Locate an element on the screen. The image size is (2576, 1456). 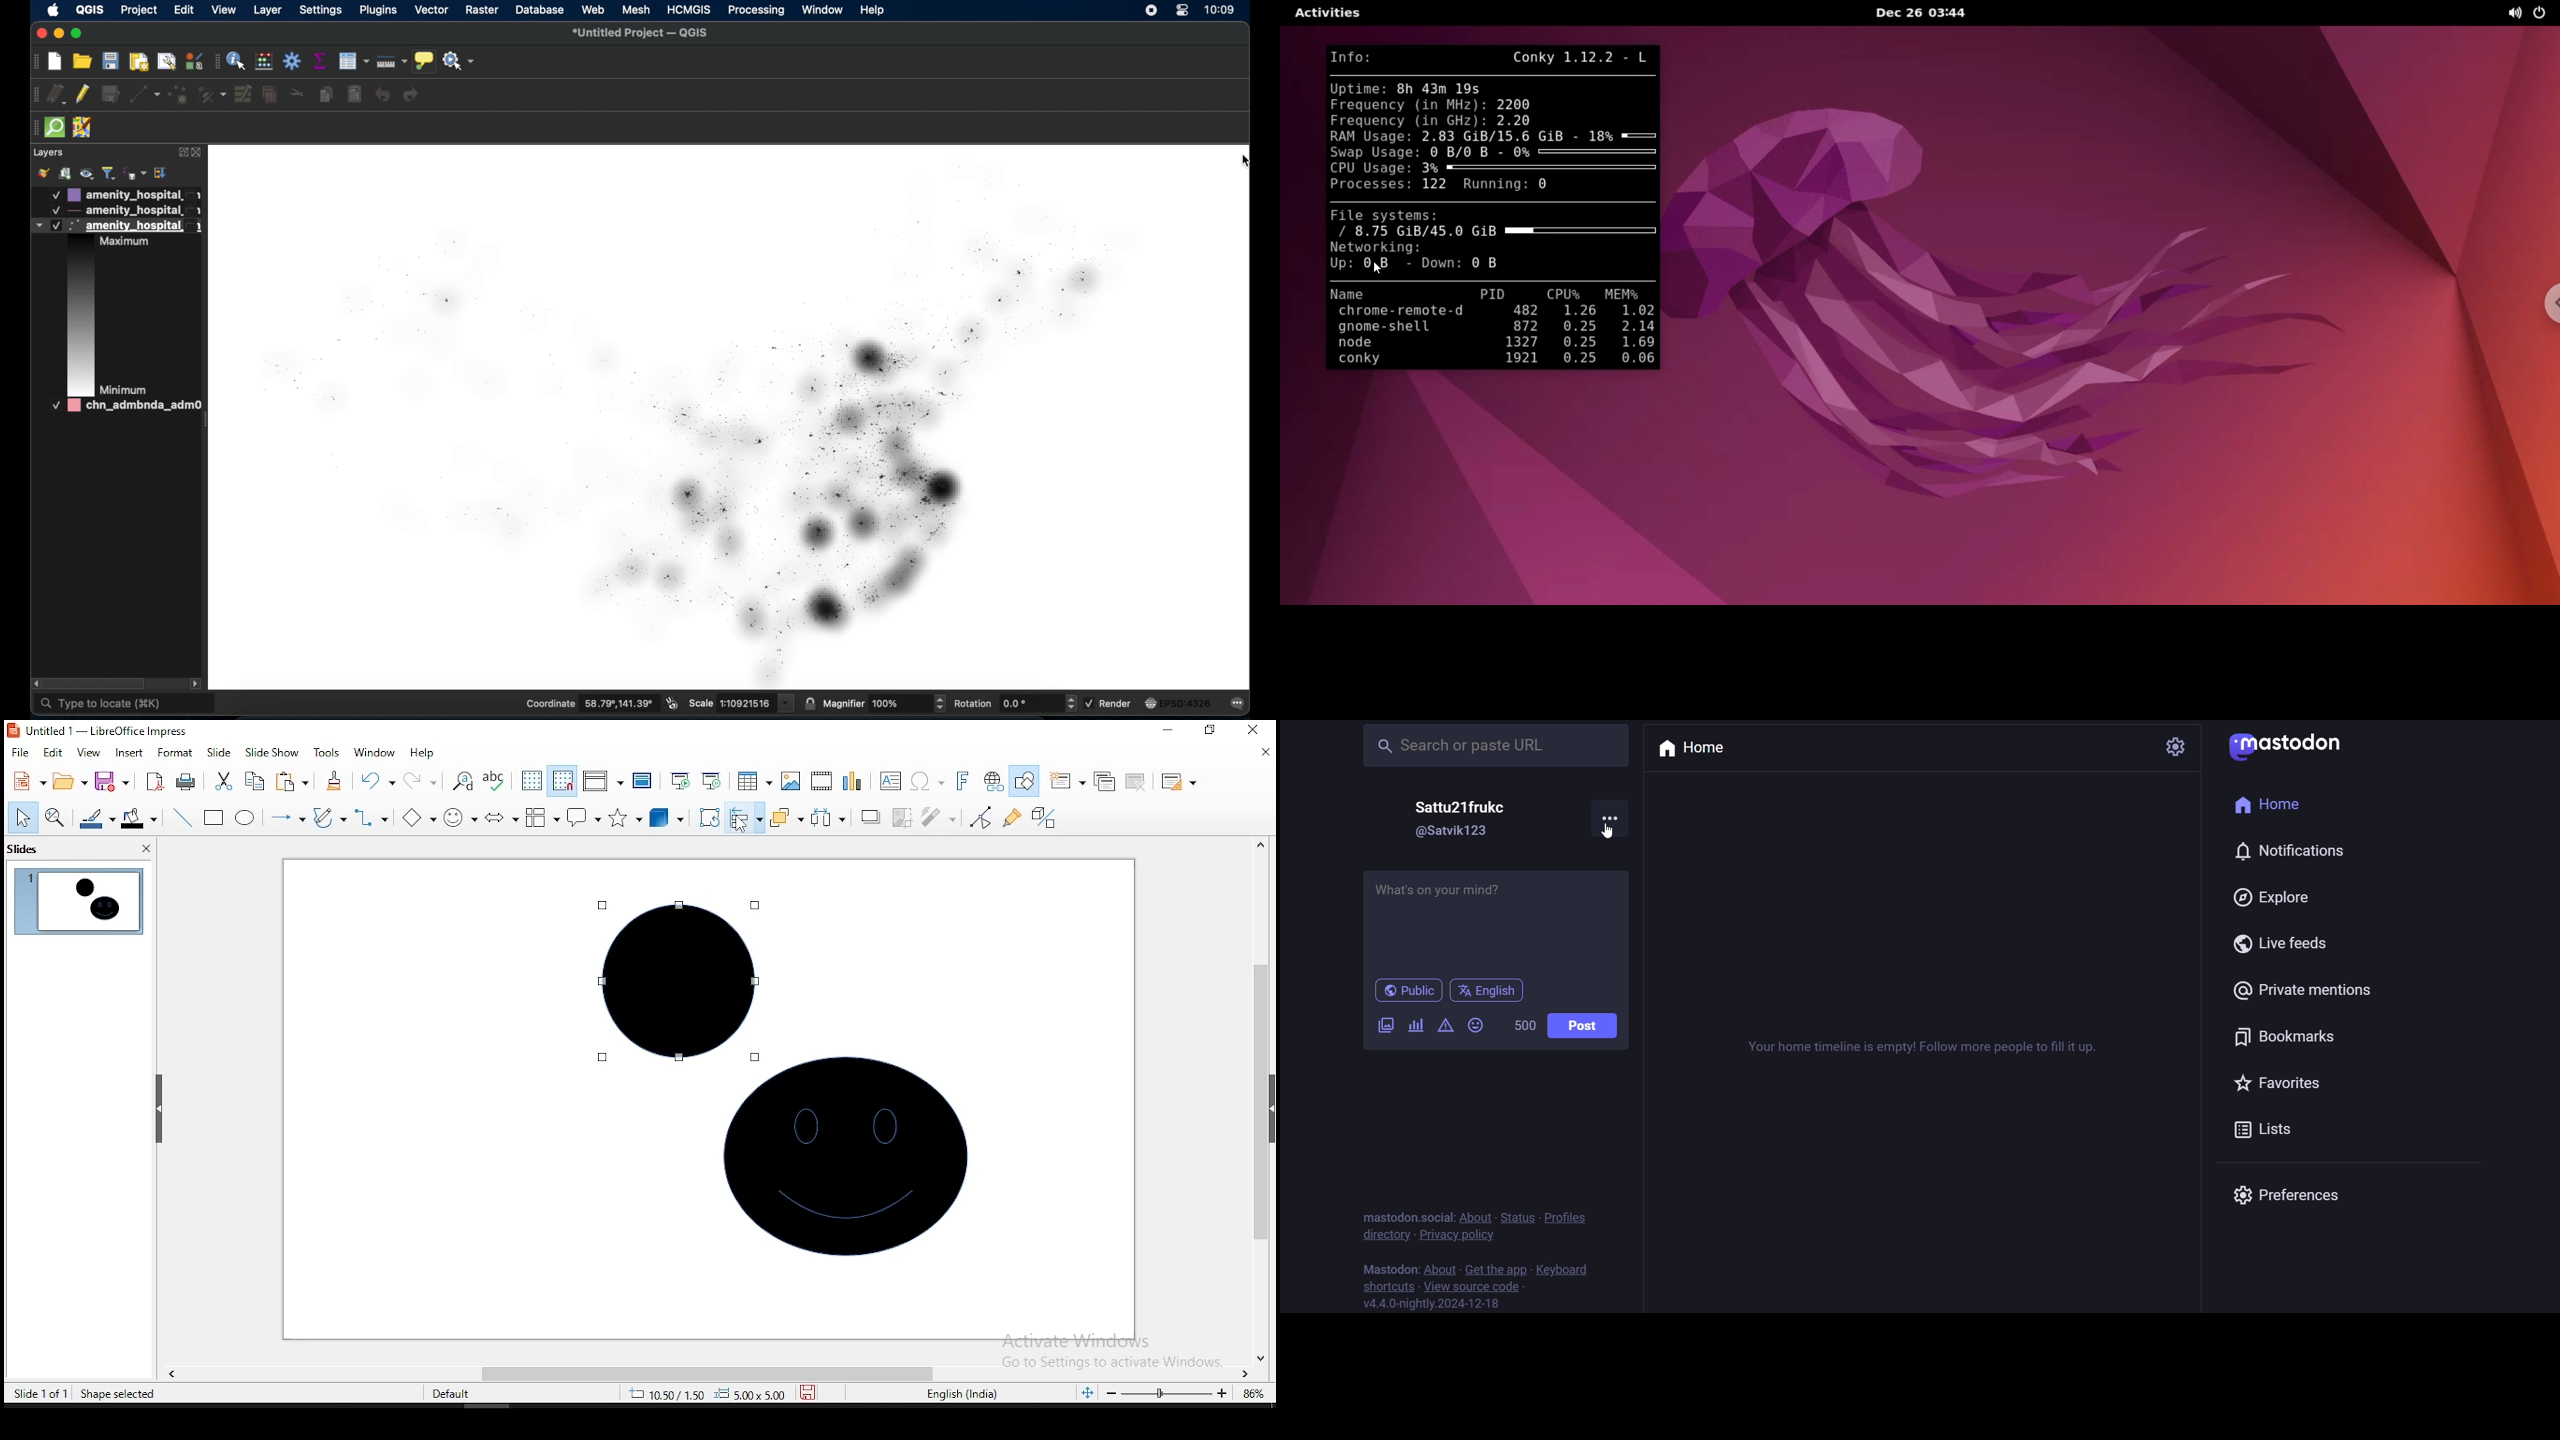
word limit is located at coordinates (1523, 1026).